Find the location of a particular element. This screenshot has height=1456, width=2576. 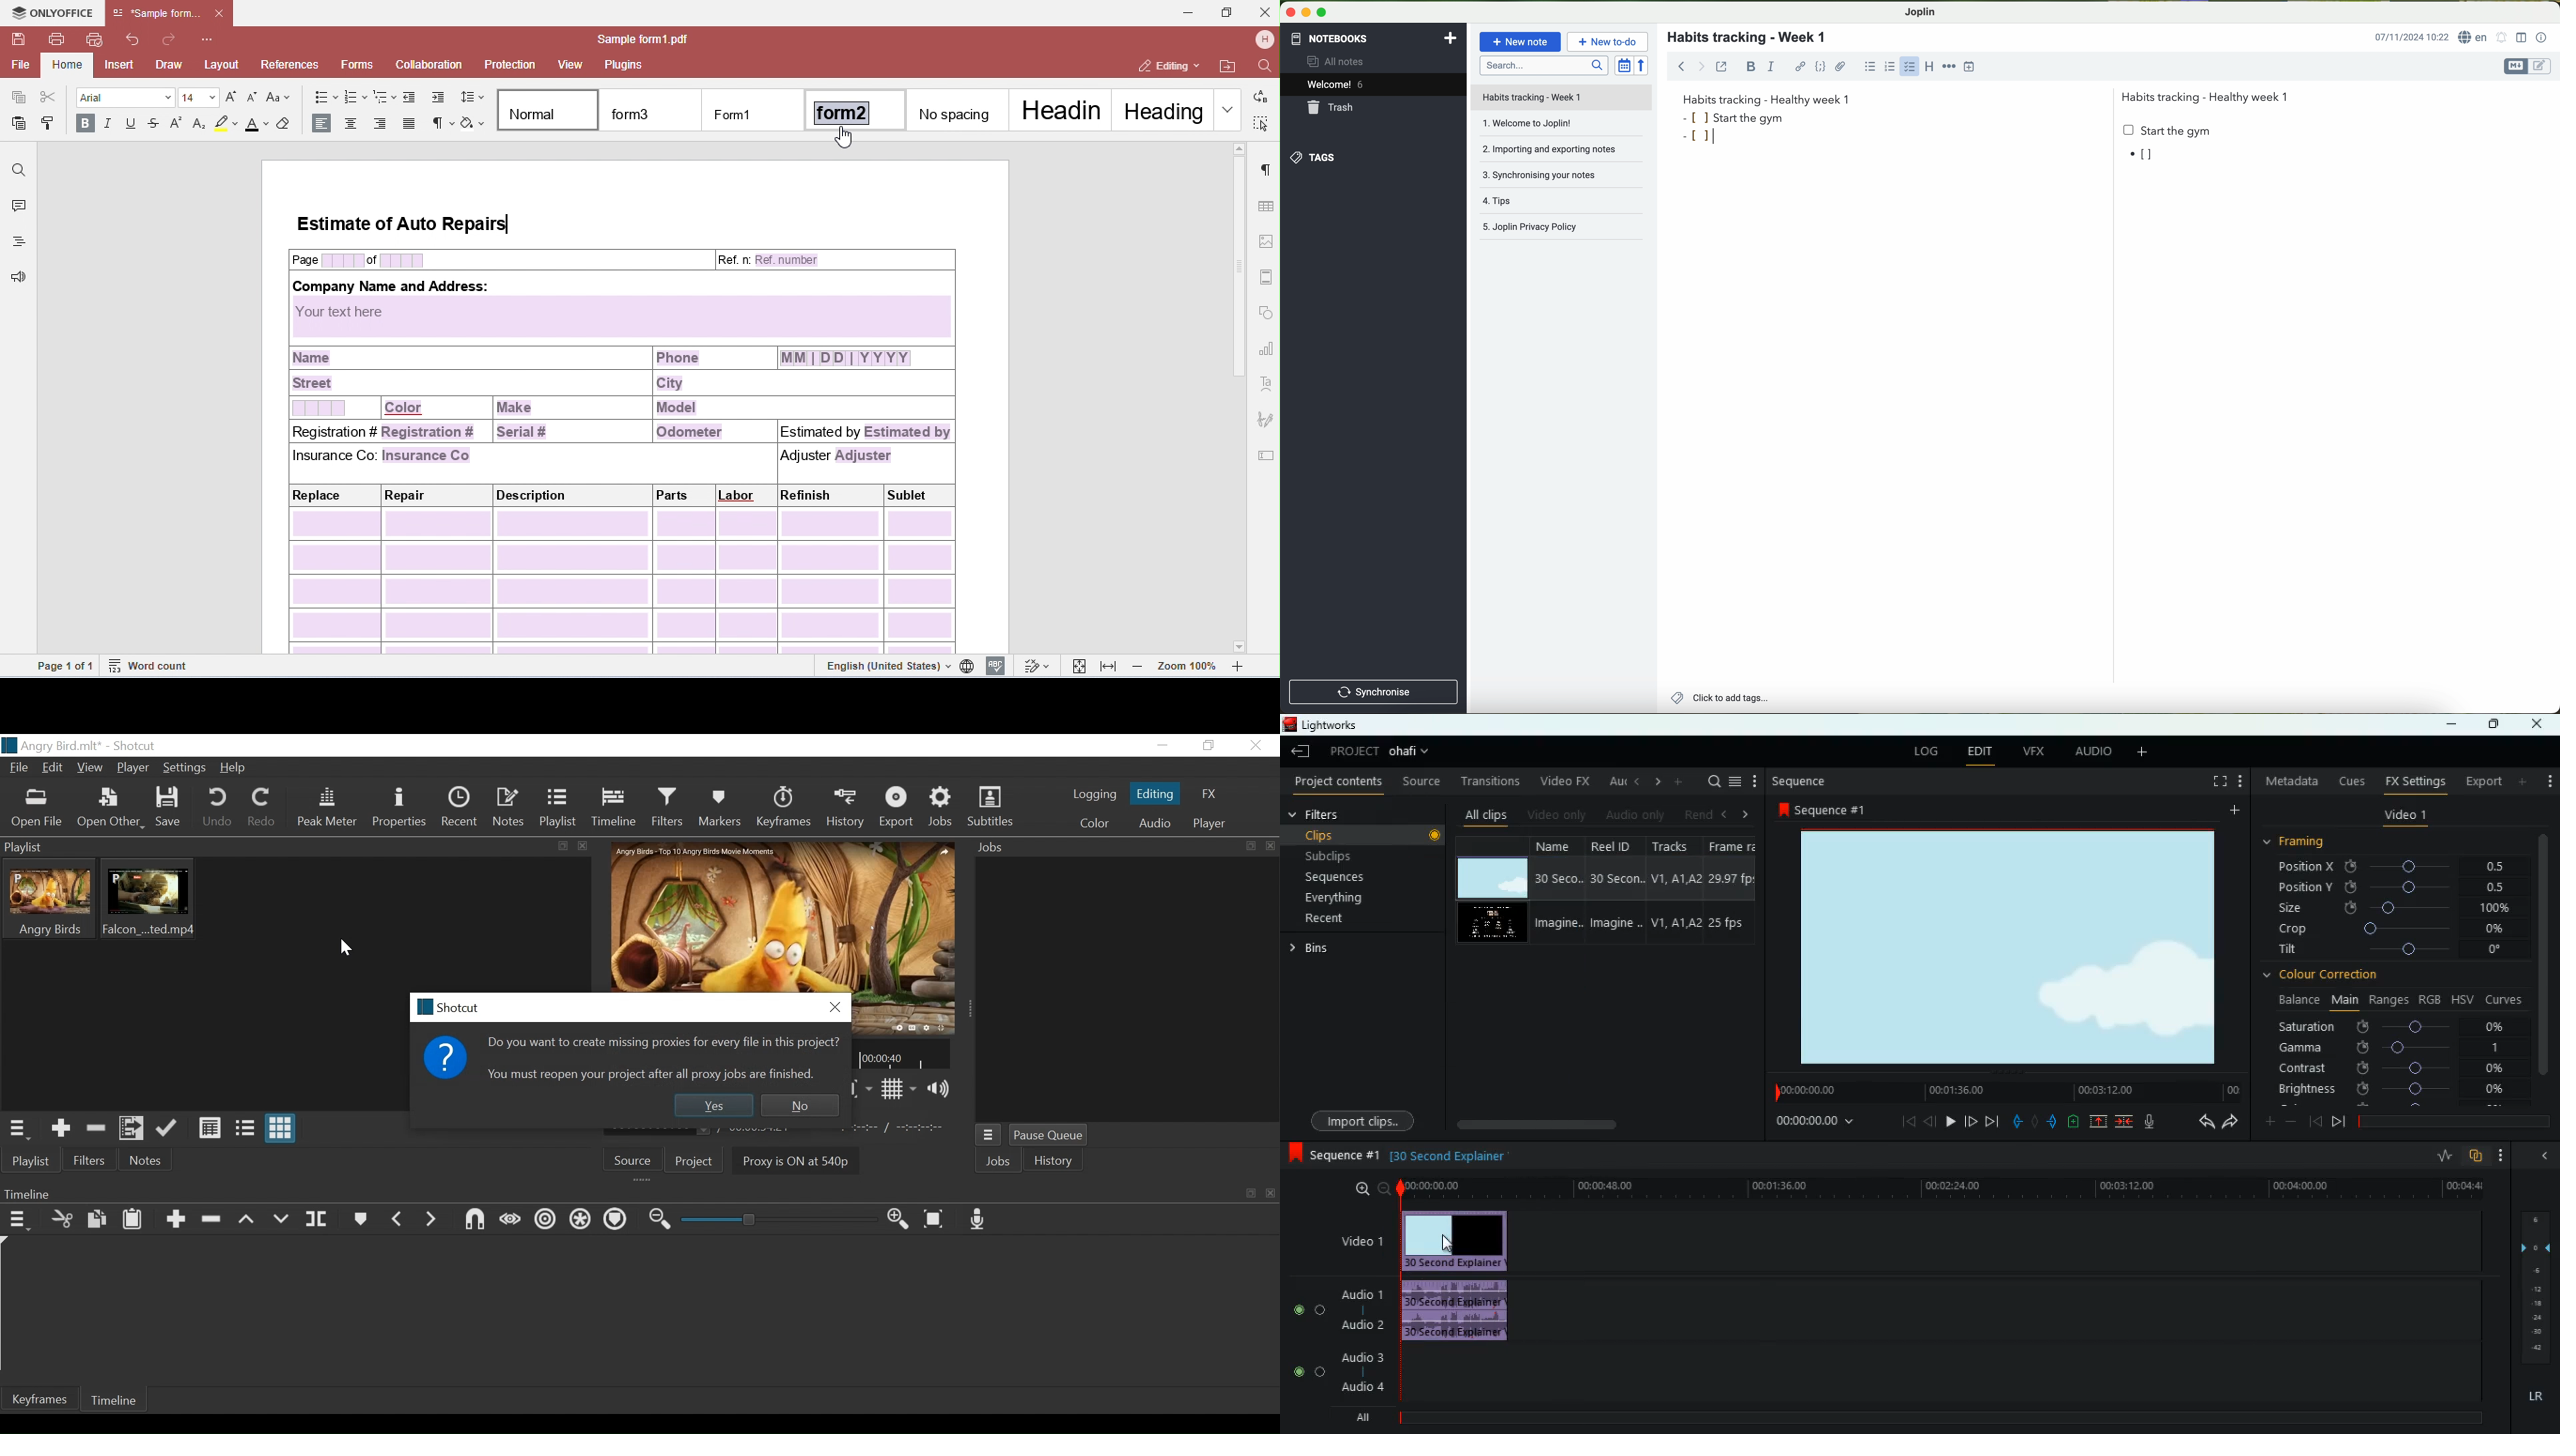

reverse sort order is located at coordinates (1642, 65).